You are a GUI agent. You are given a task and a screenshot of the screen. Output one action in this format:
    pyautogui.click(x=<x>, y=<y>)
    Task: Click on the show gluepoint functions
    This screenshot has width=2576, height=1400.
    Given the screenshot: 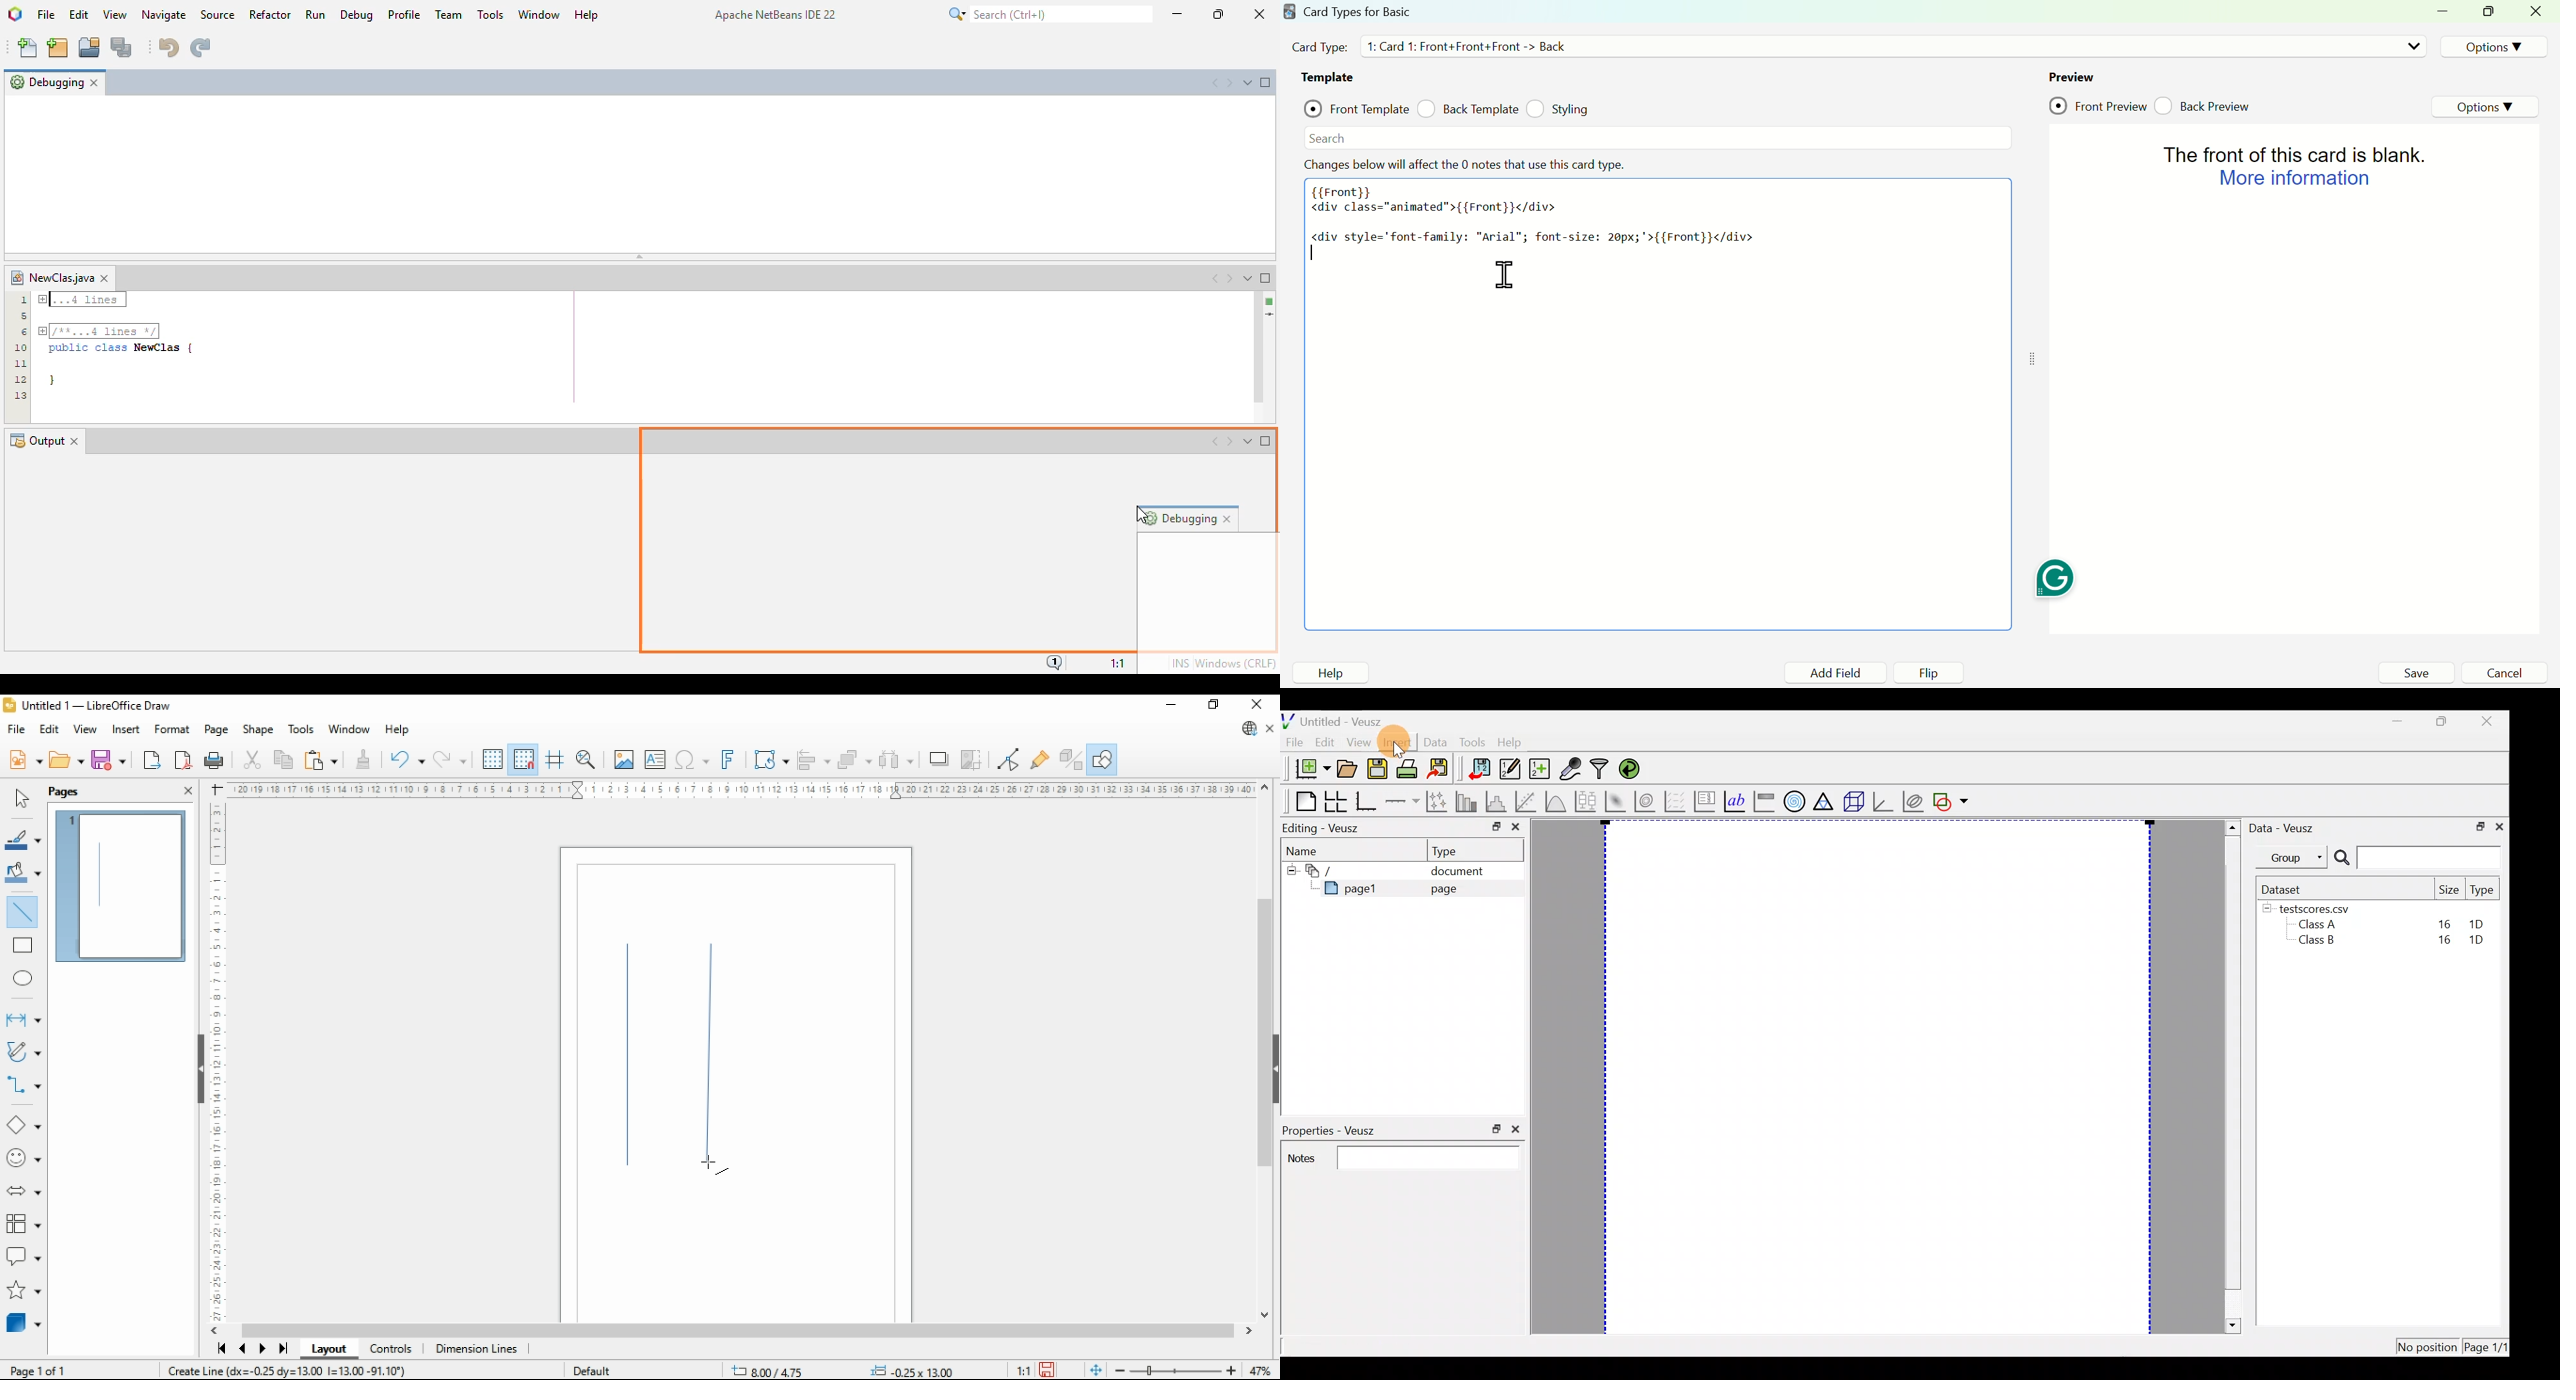 What is the action you would take?
    pyautogui.click(x=1040, y=758)
    